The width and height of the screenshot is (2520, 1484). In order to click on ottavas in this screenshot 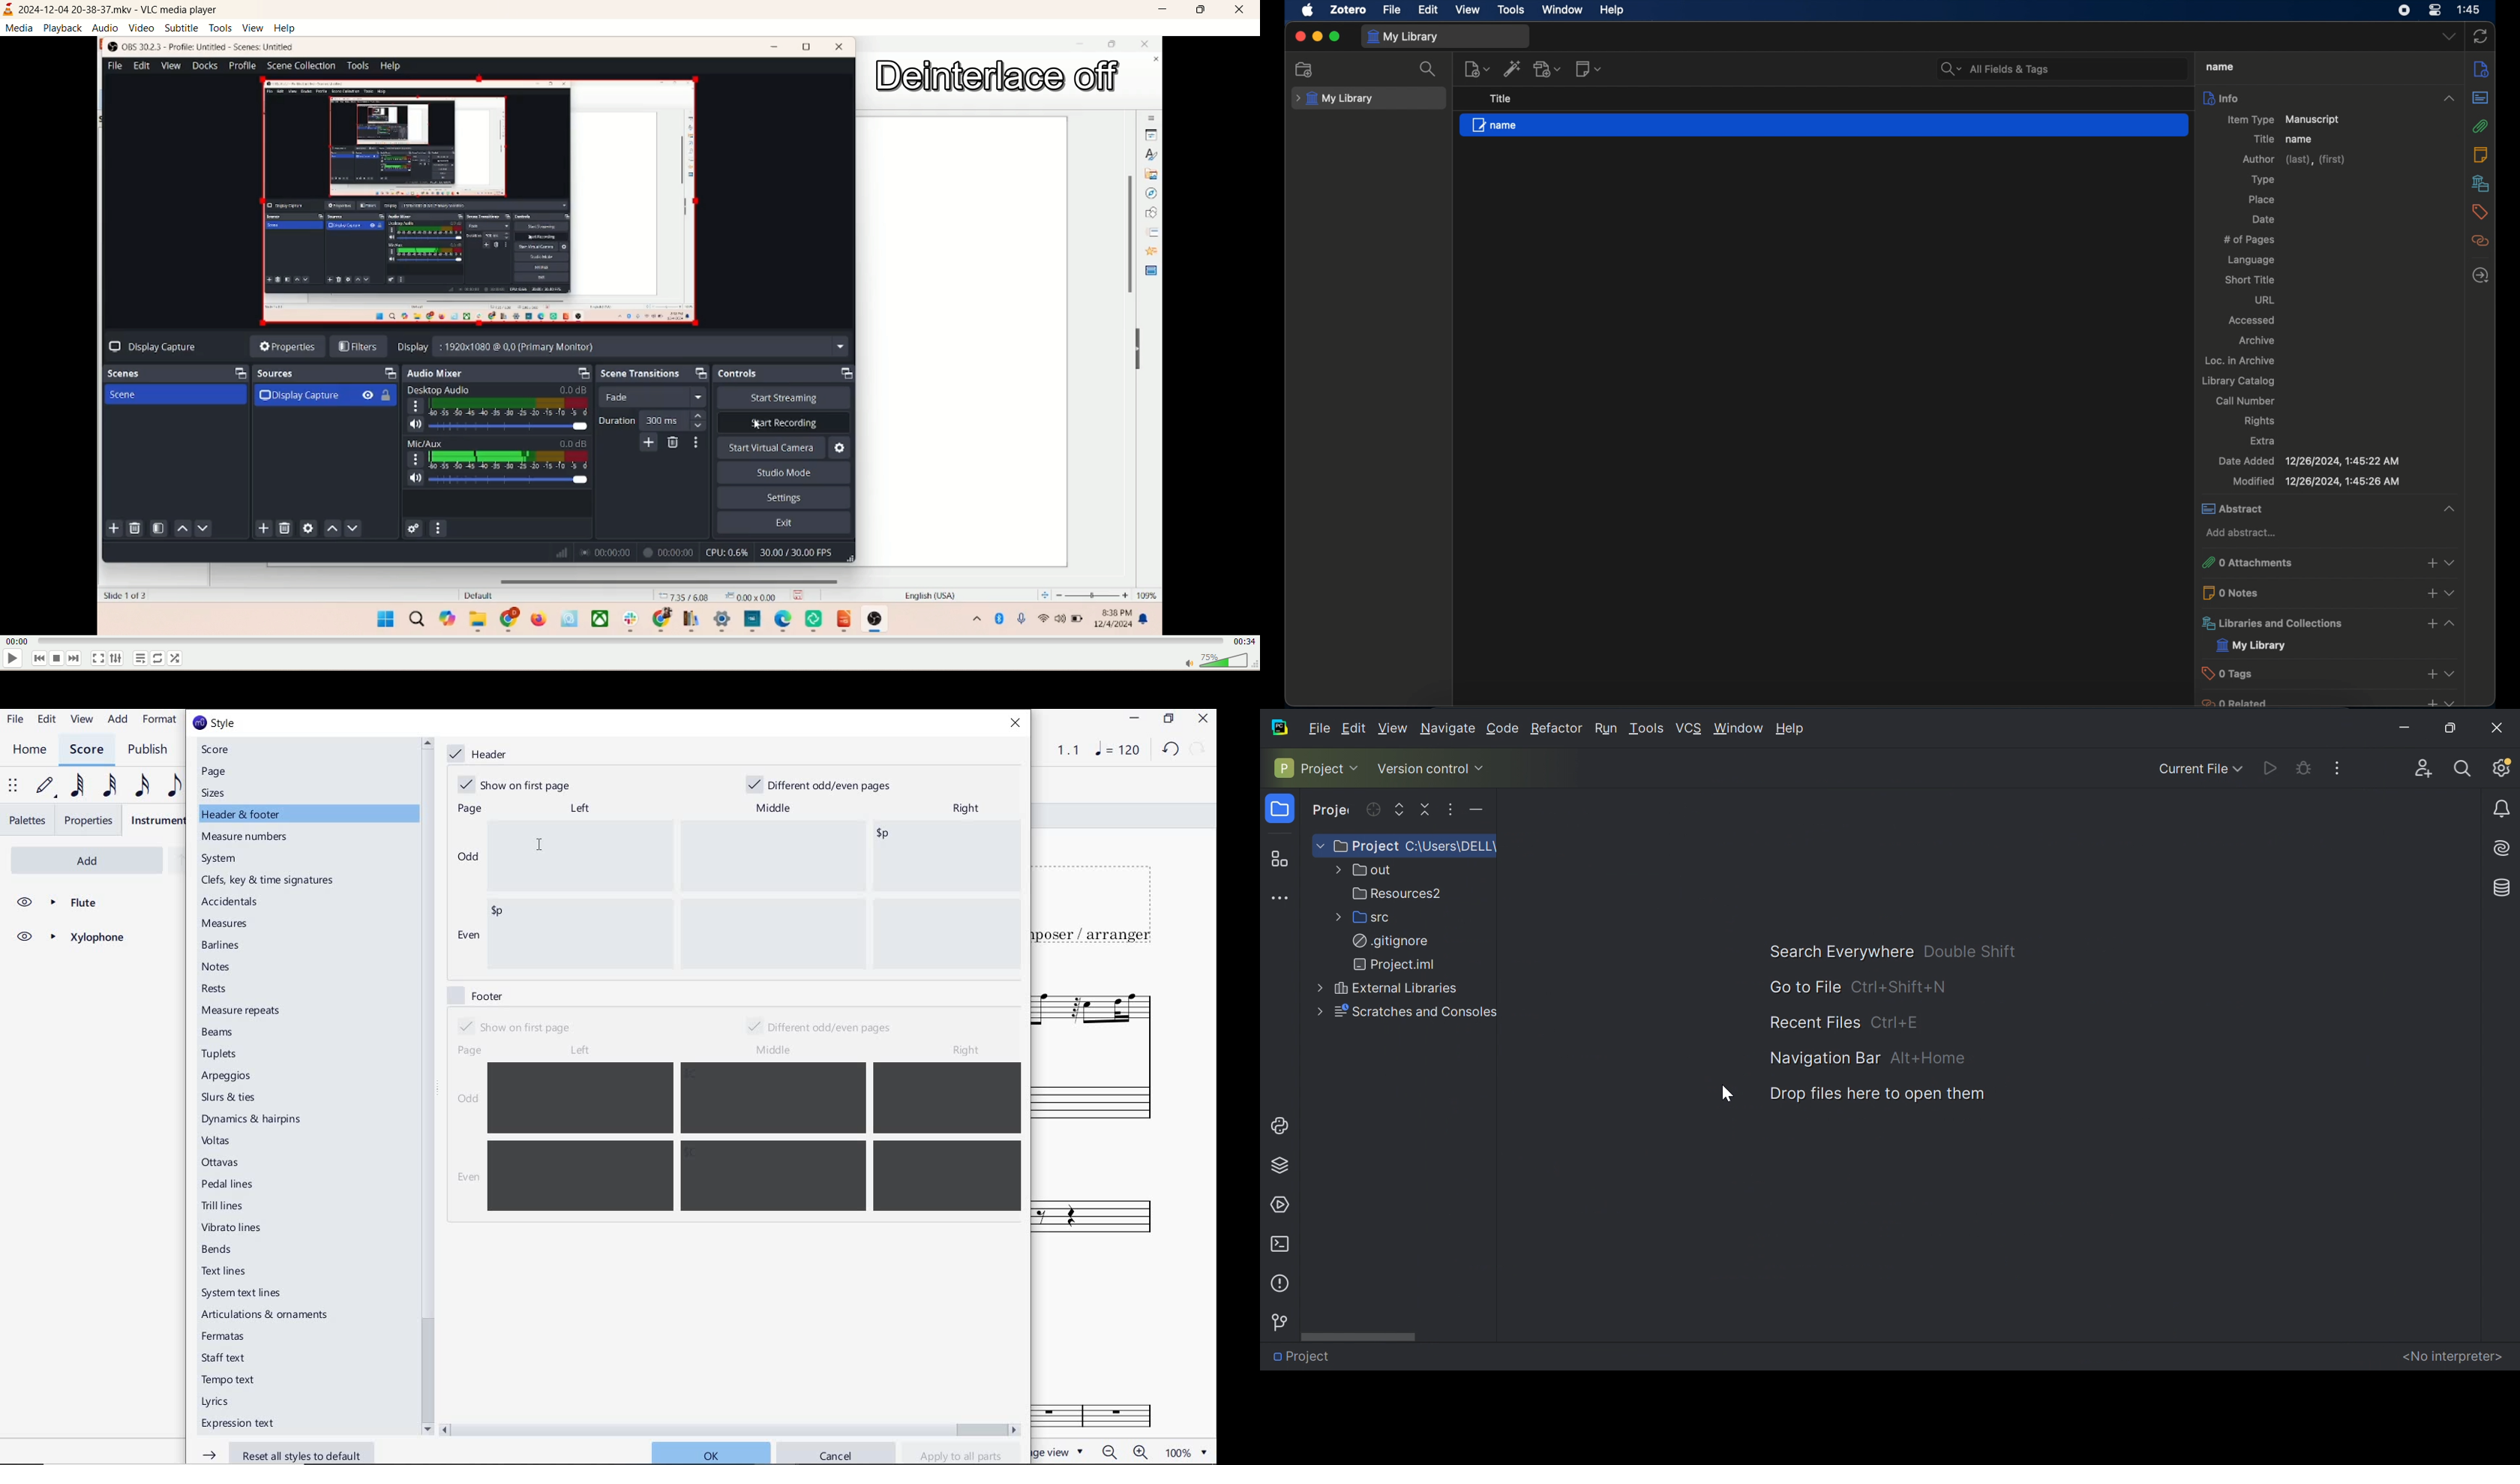, I will do `click(222, 1162)`.